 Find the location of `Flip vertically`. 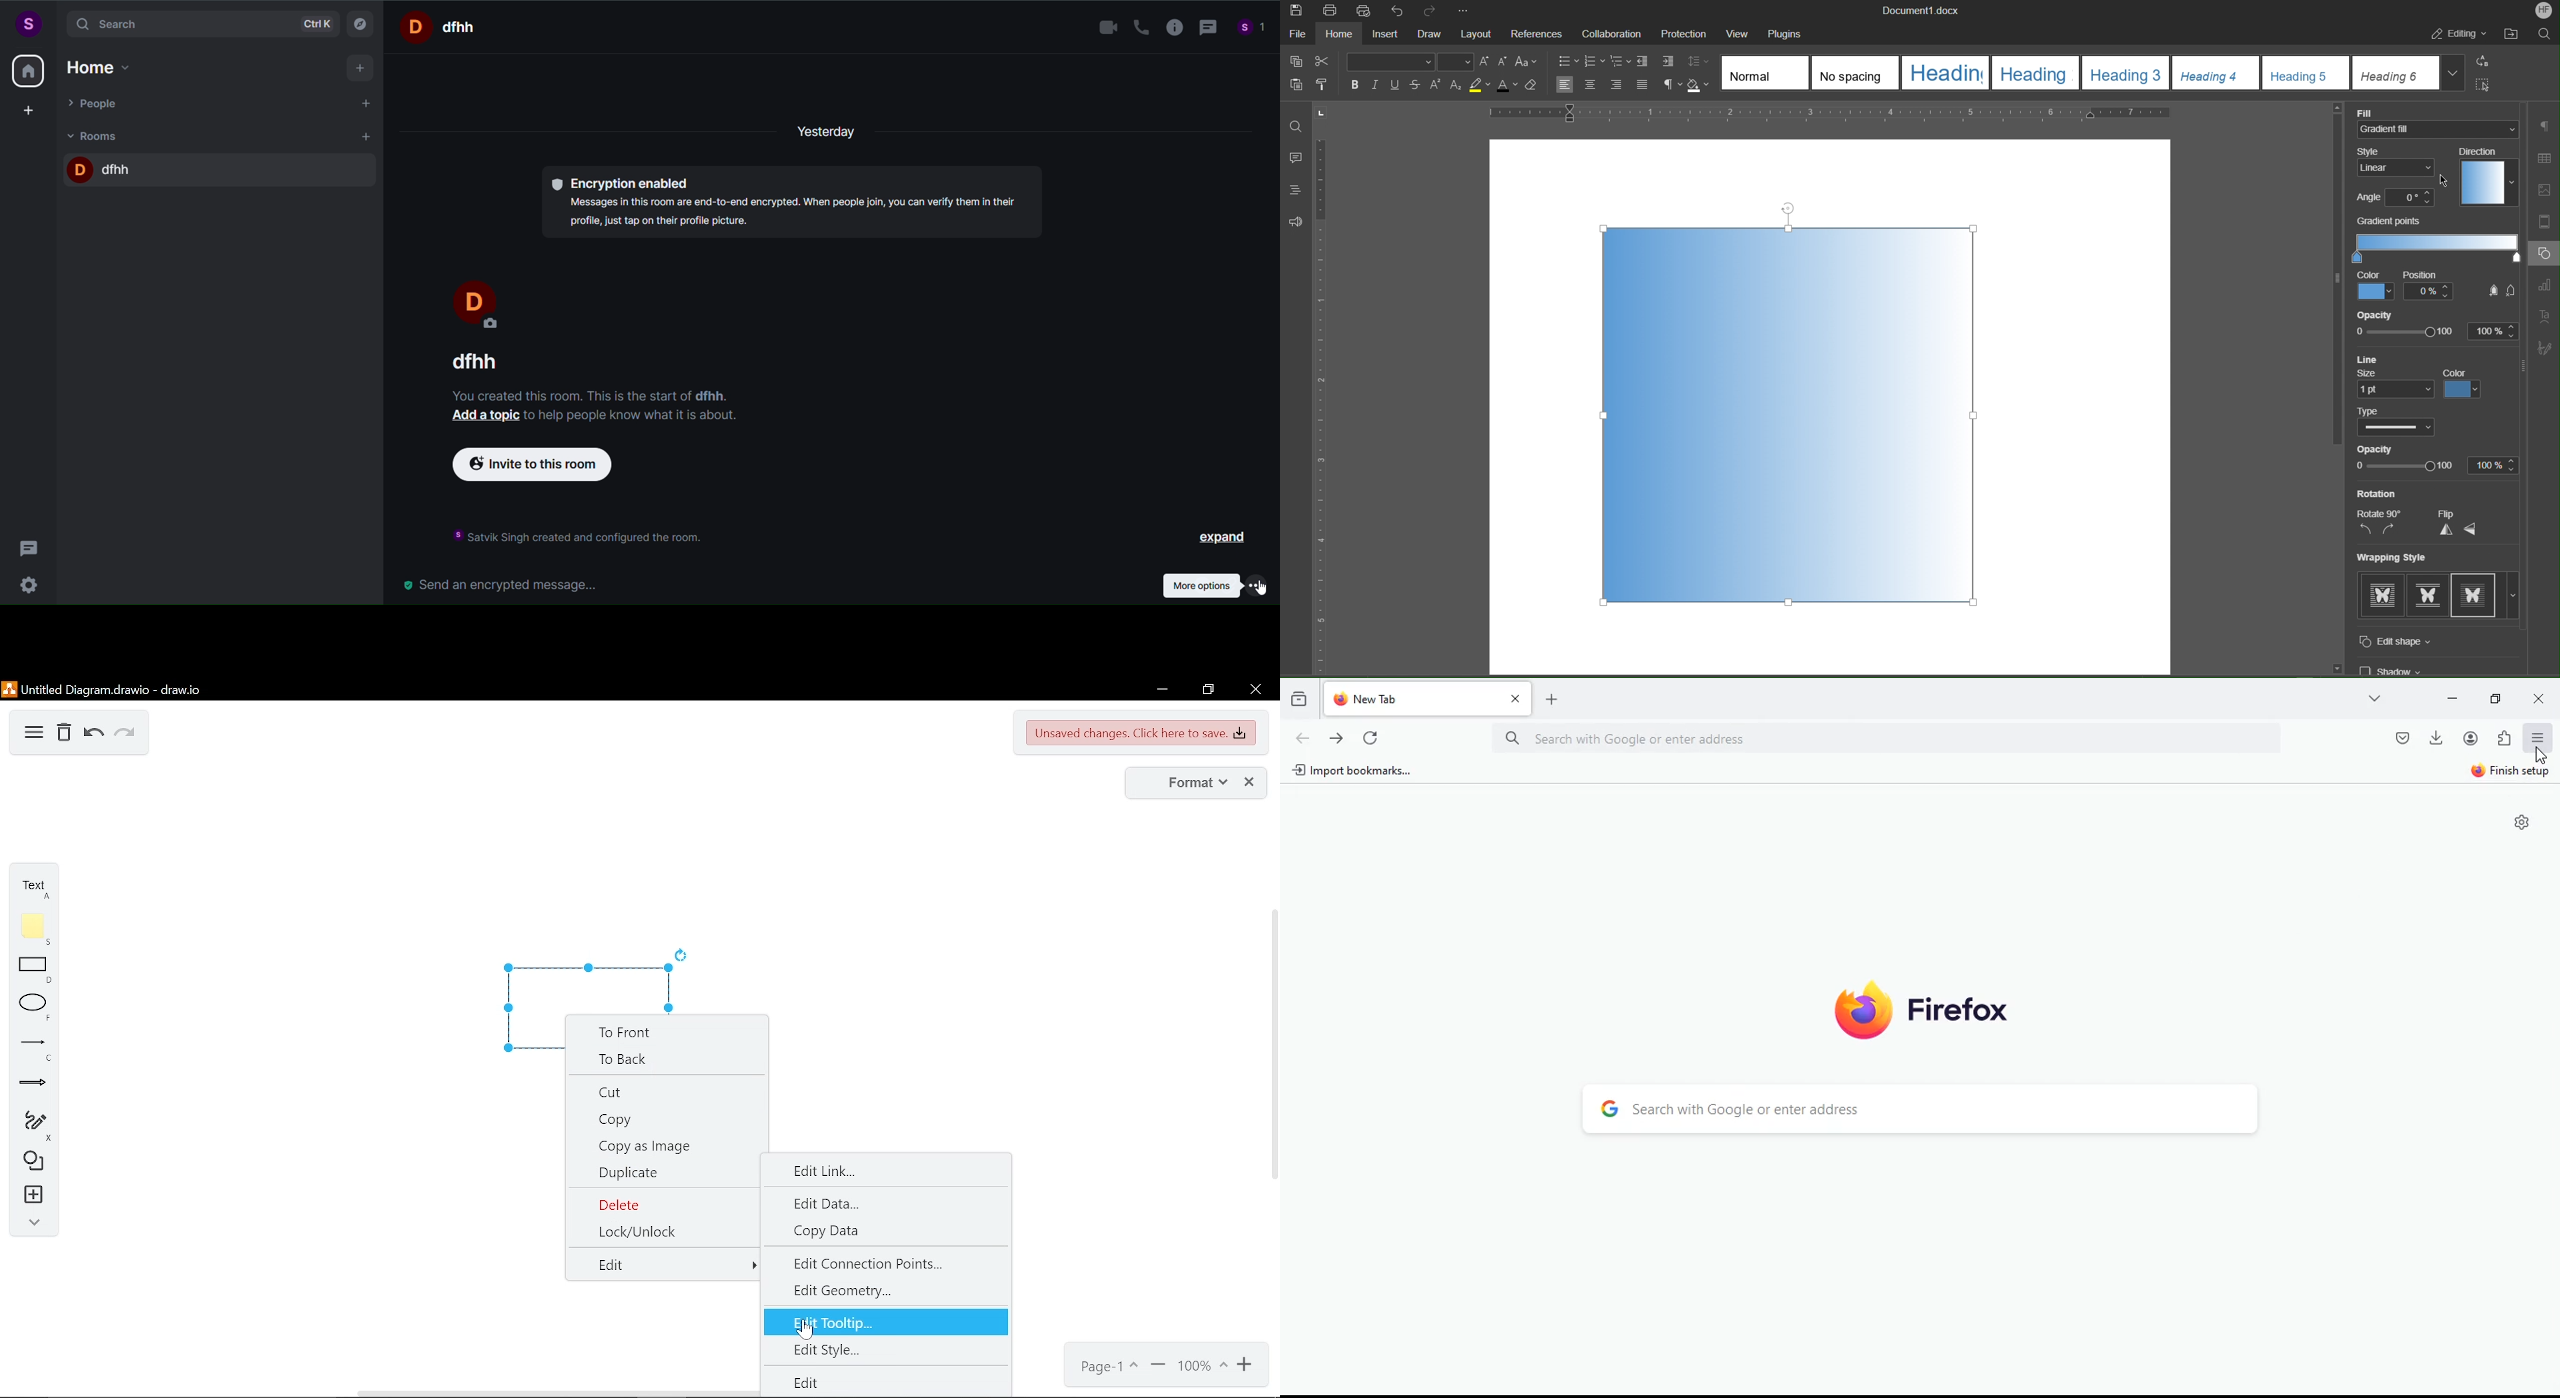

Flip vertically is located at coordinates (2442, 531).